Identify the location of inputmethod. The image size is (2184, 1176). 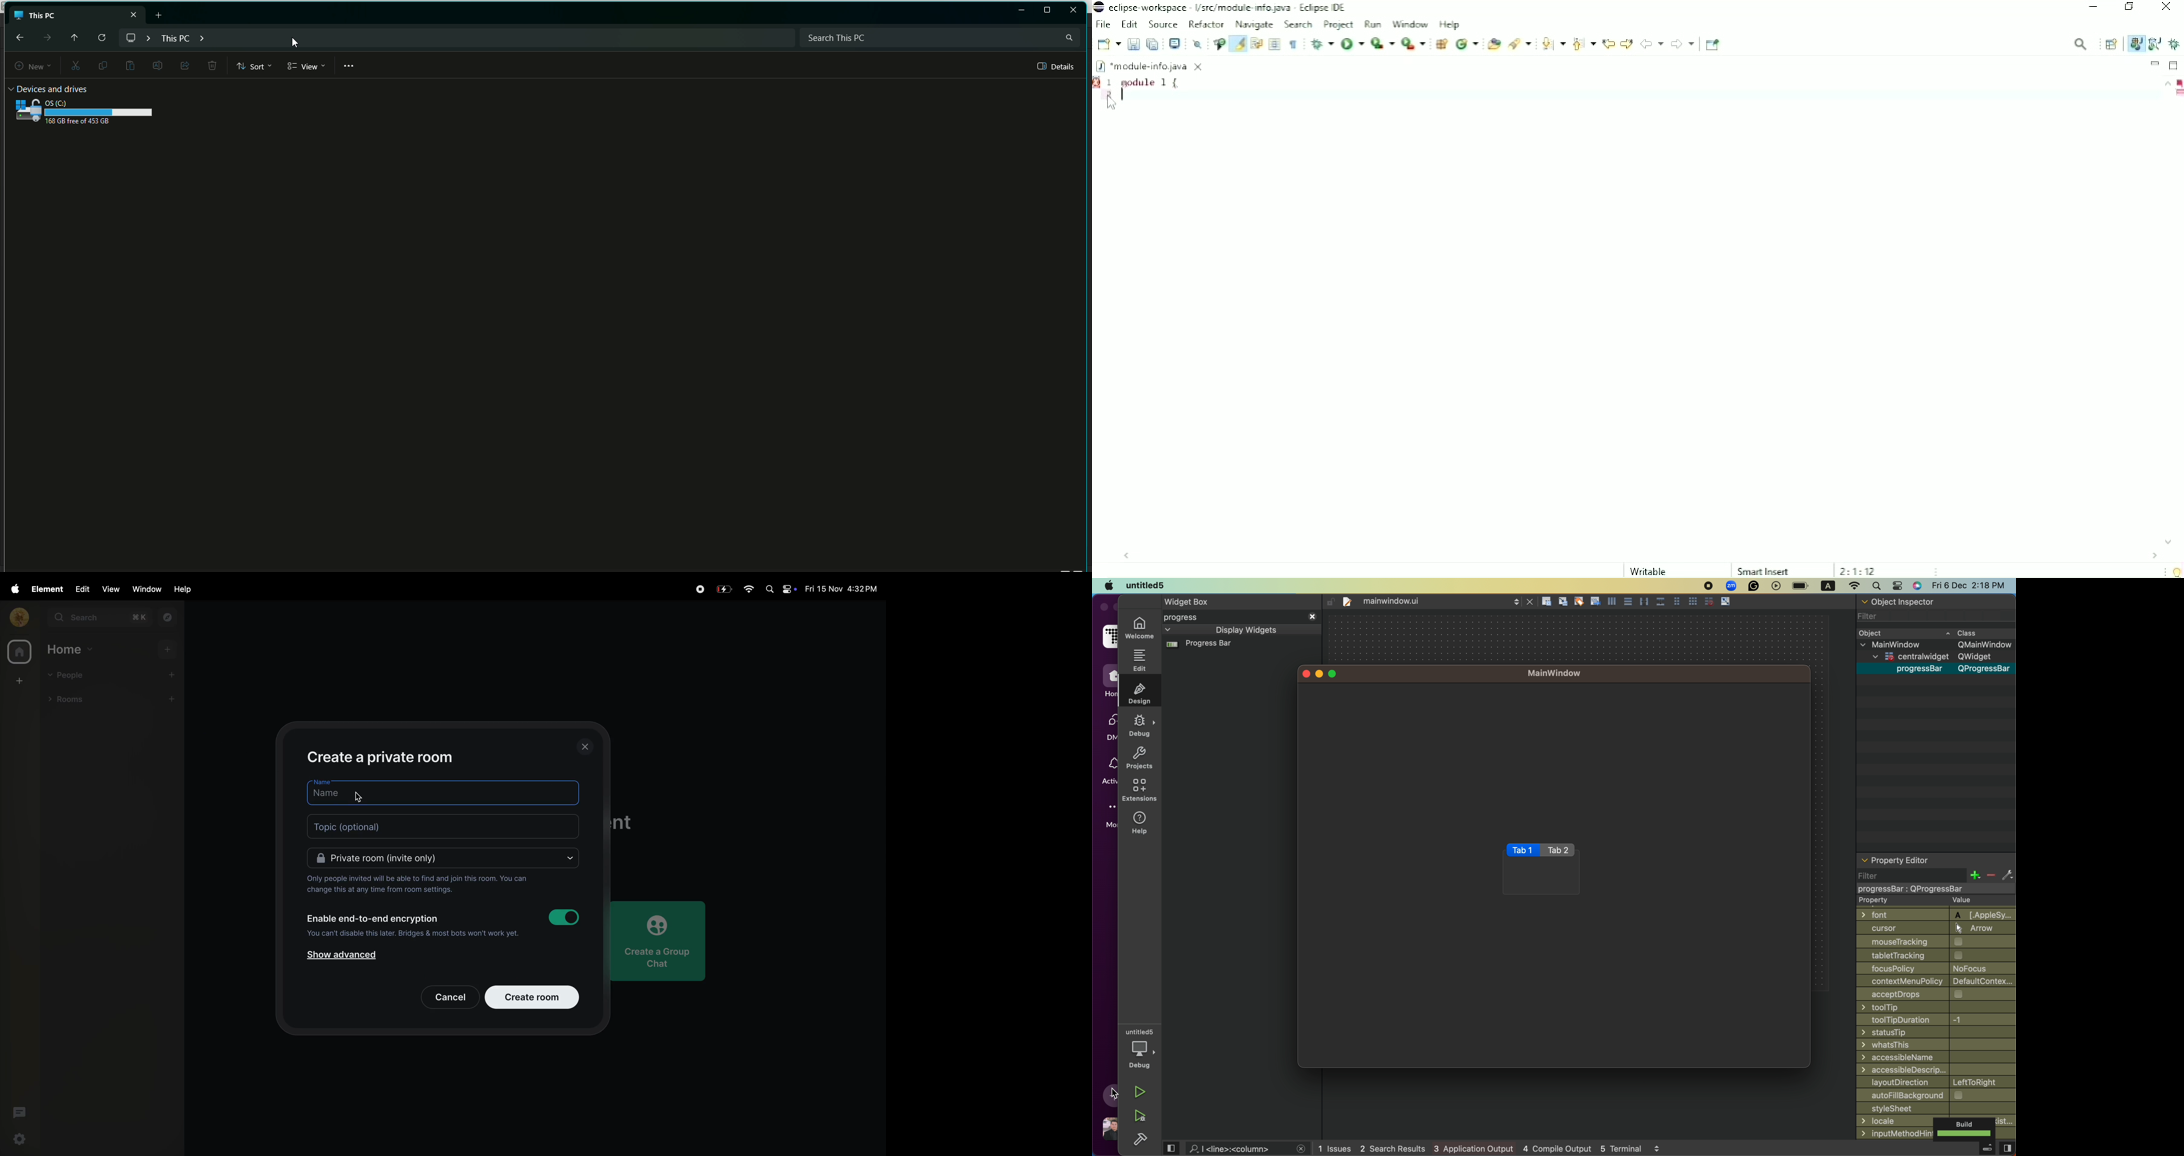
(1895, 1133).